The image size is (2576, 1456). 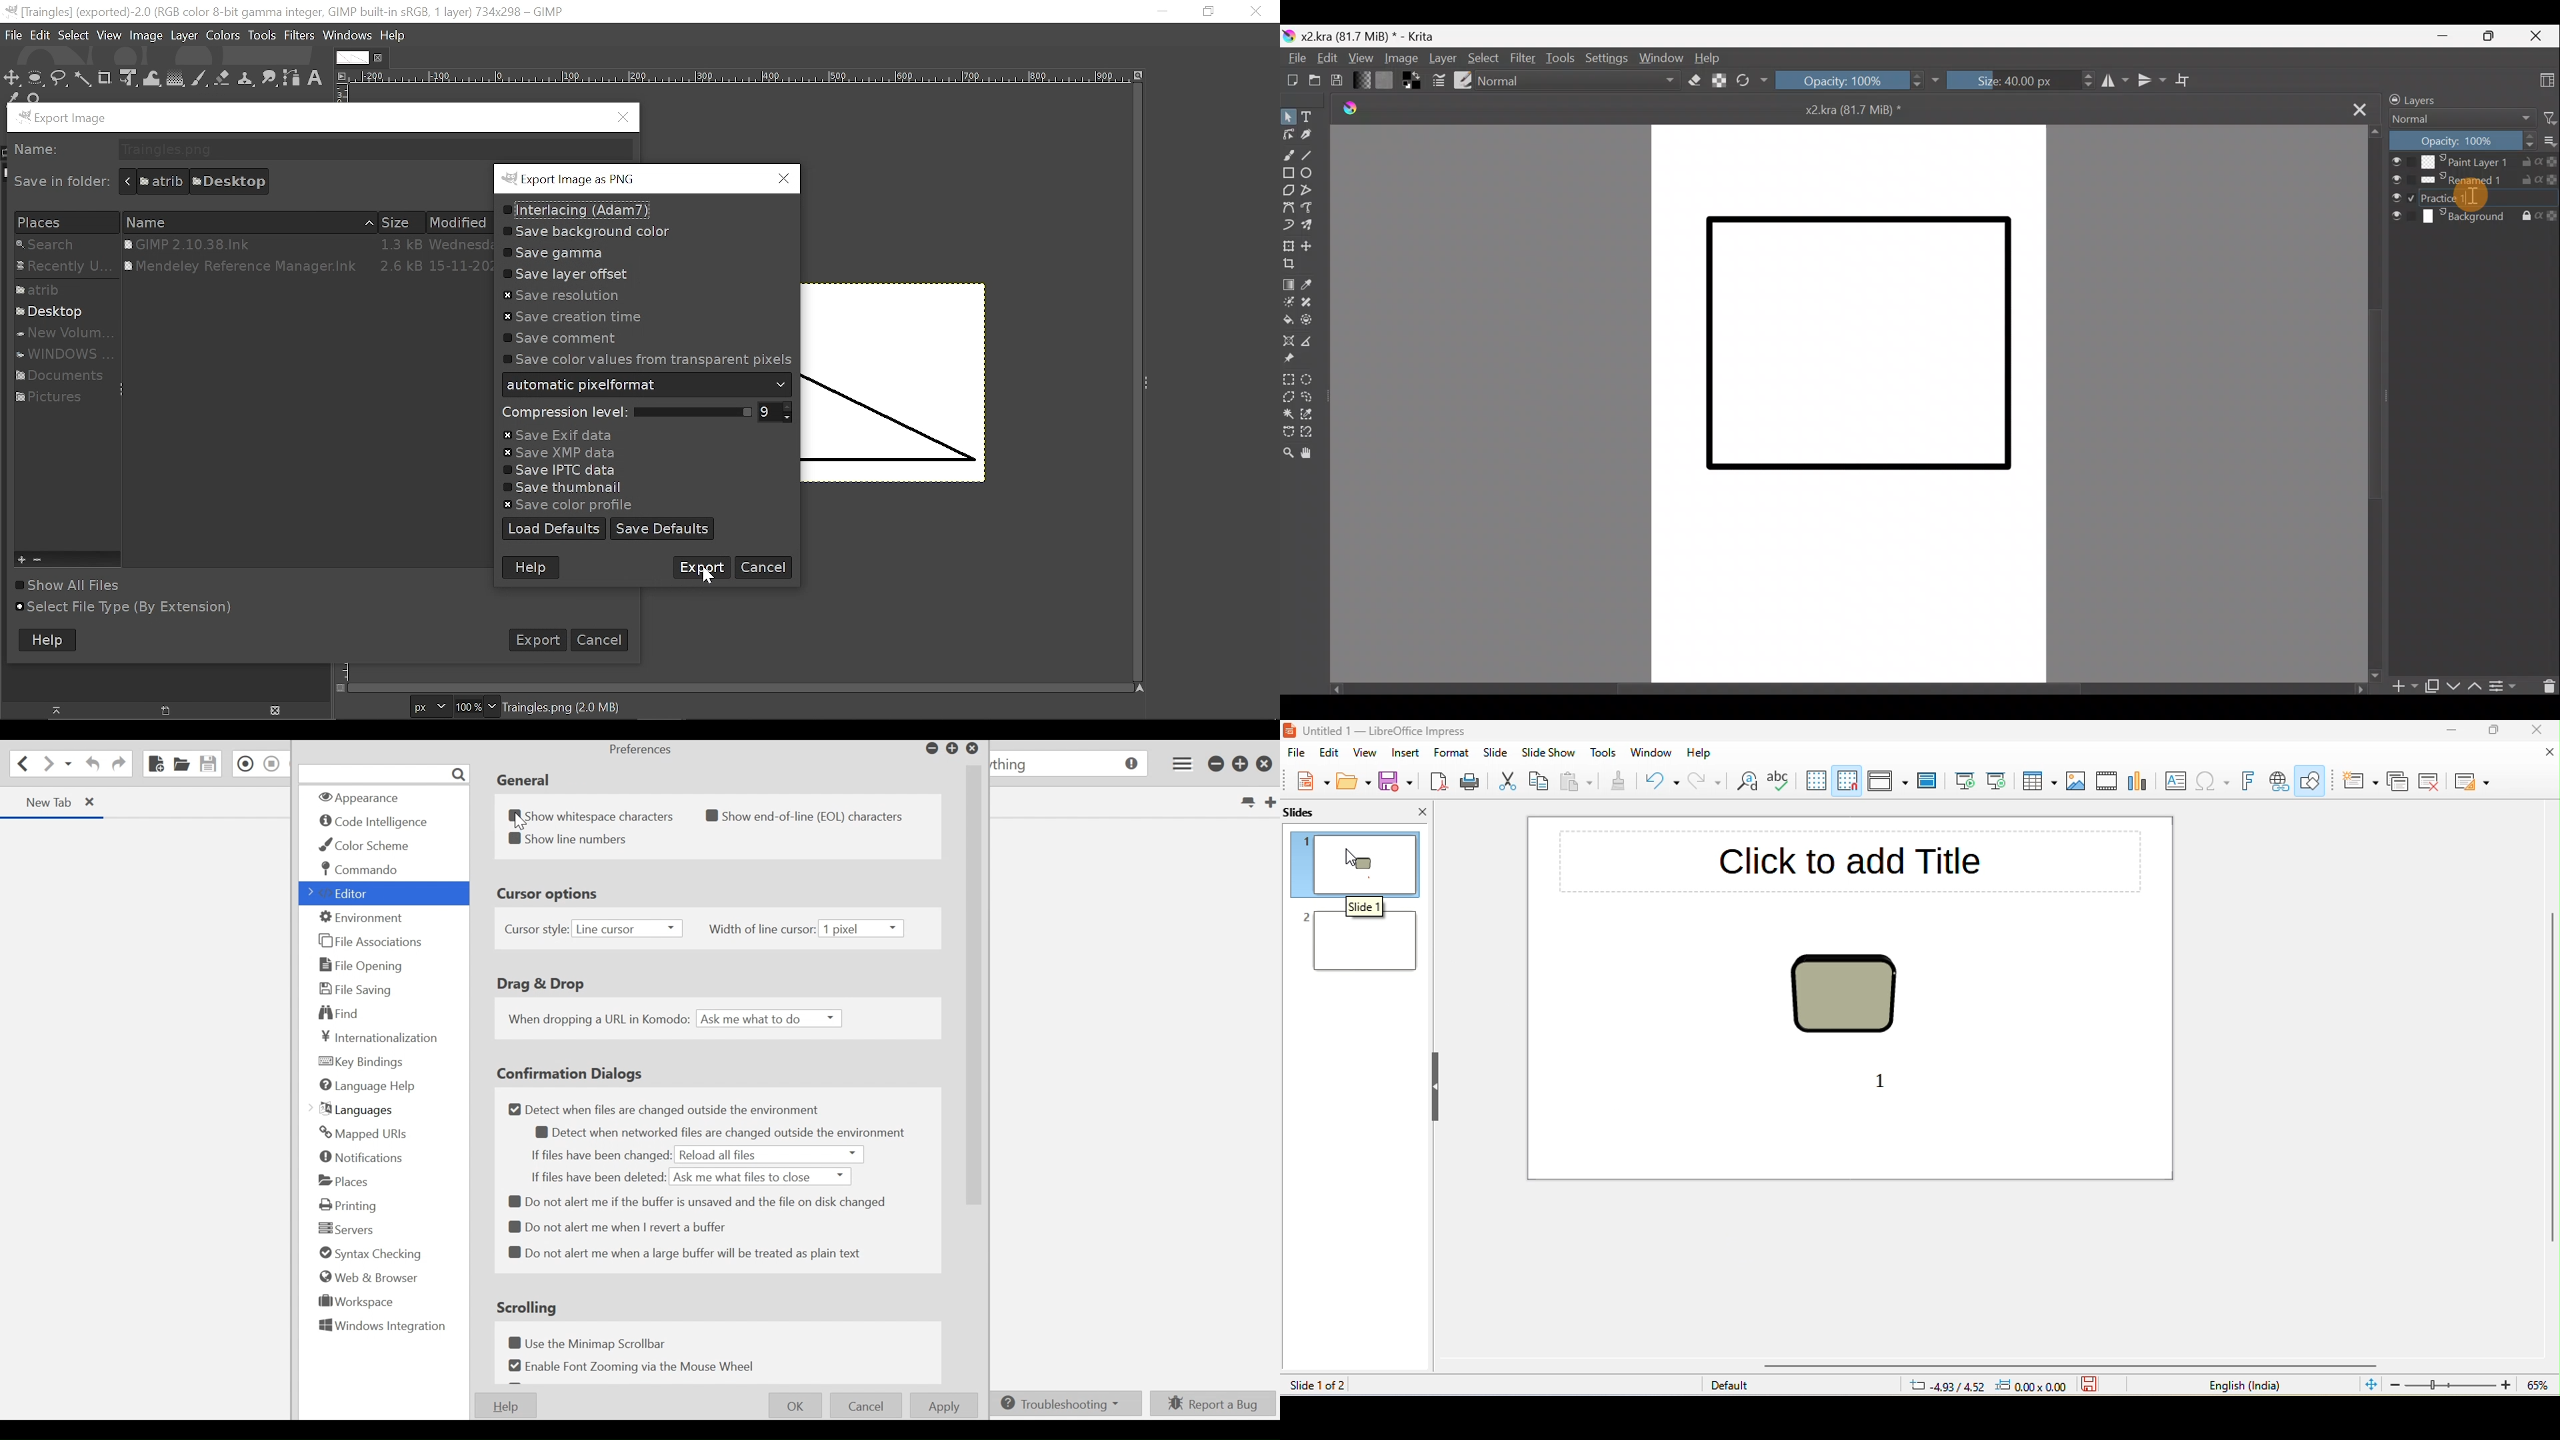 What do you see at coordinates (2469, 1386) in the screenshot?
I see `zoom` at bounding box center [2469, 1386].